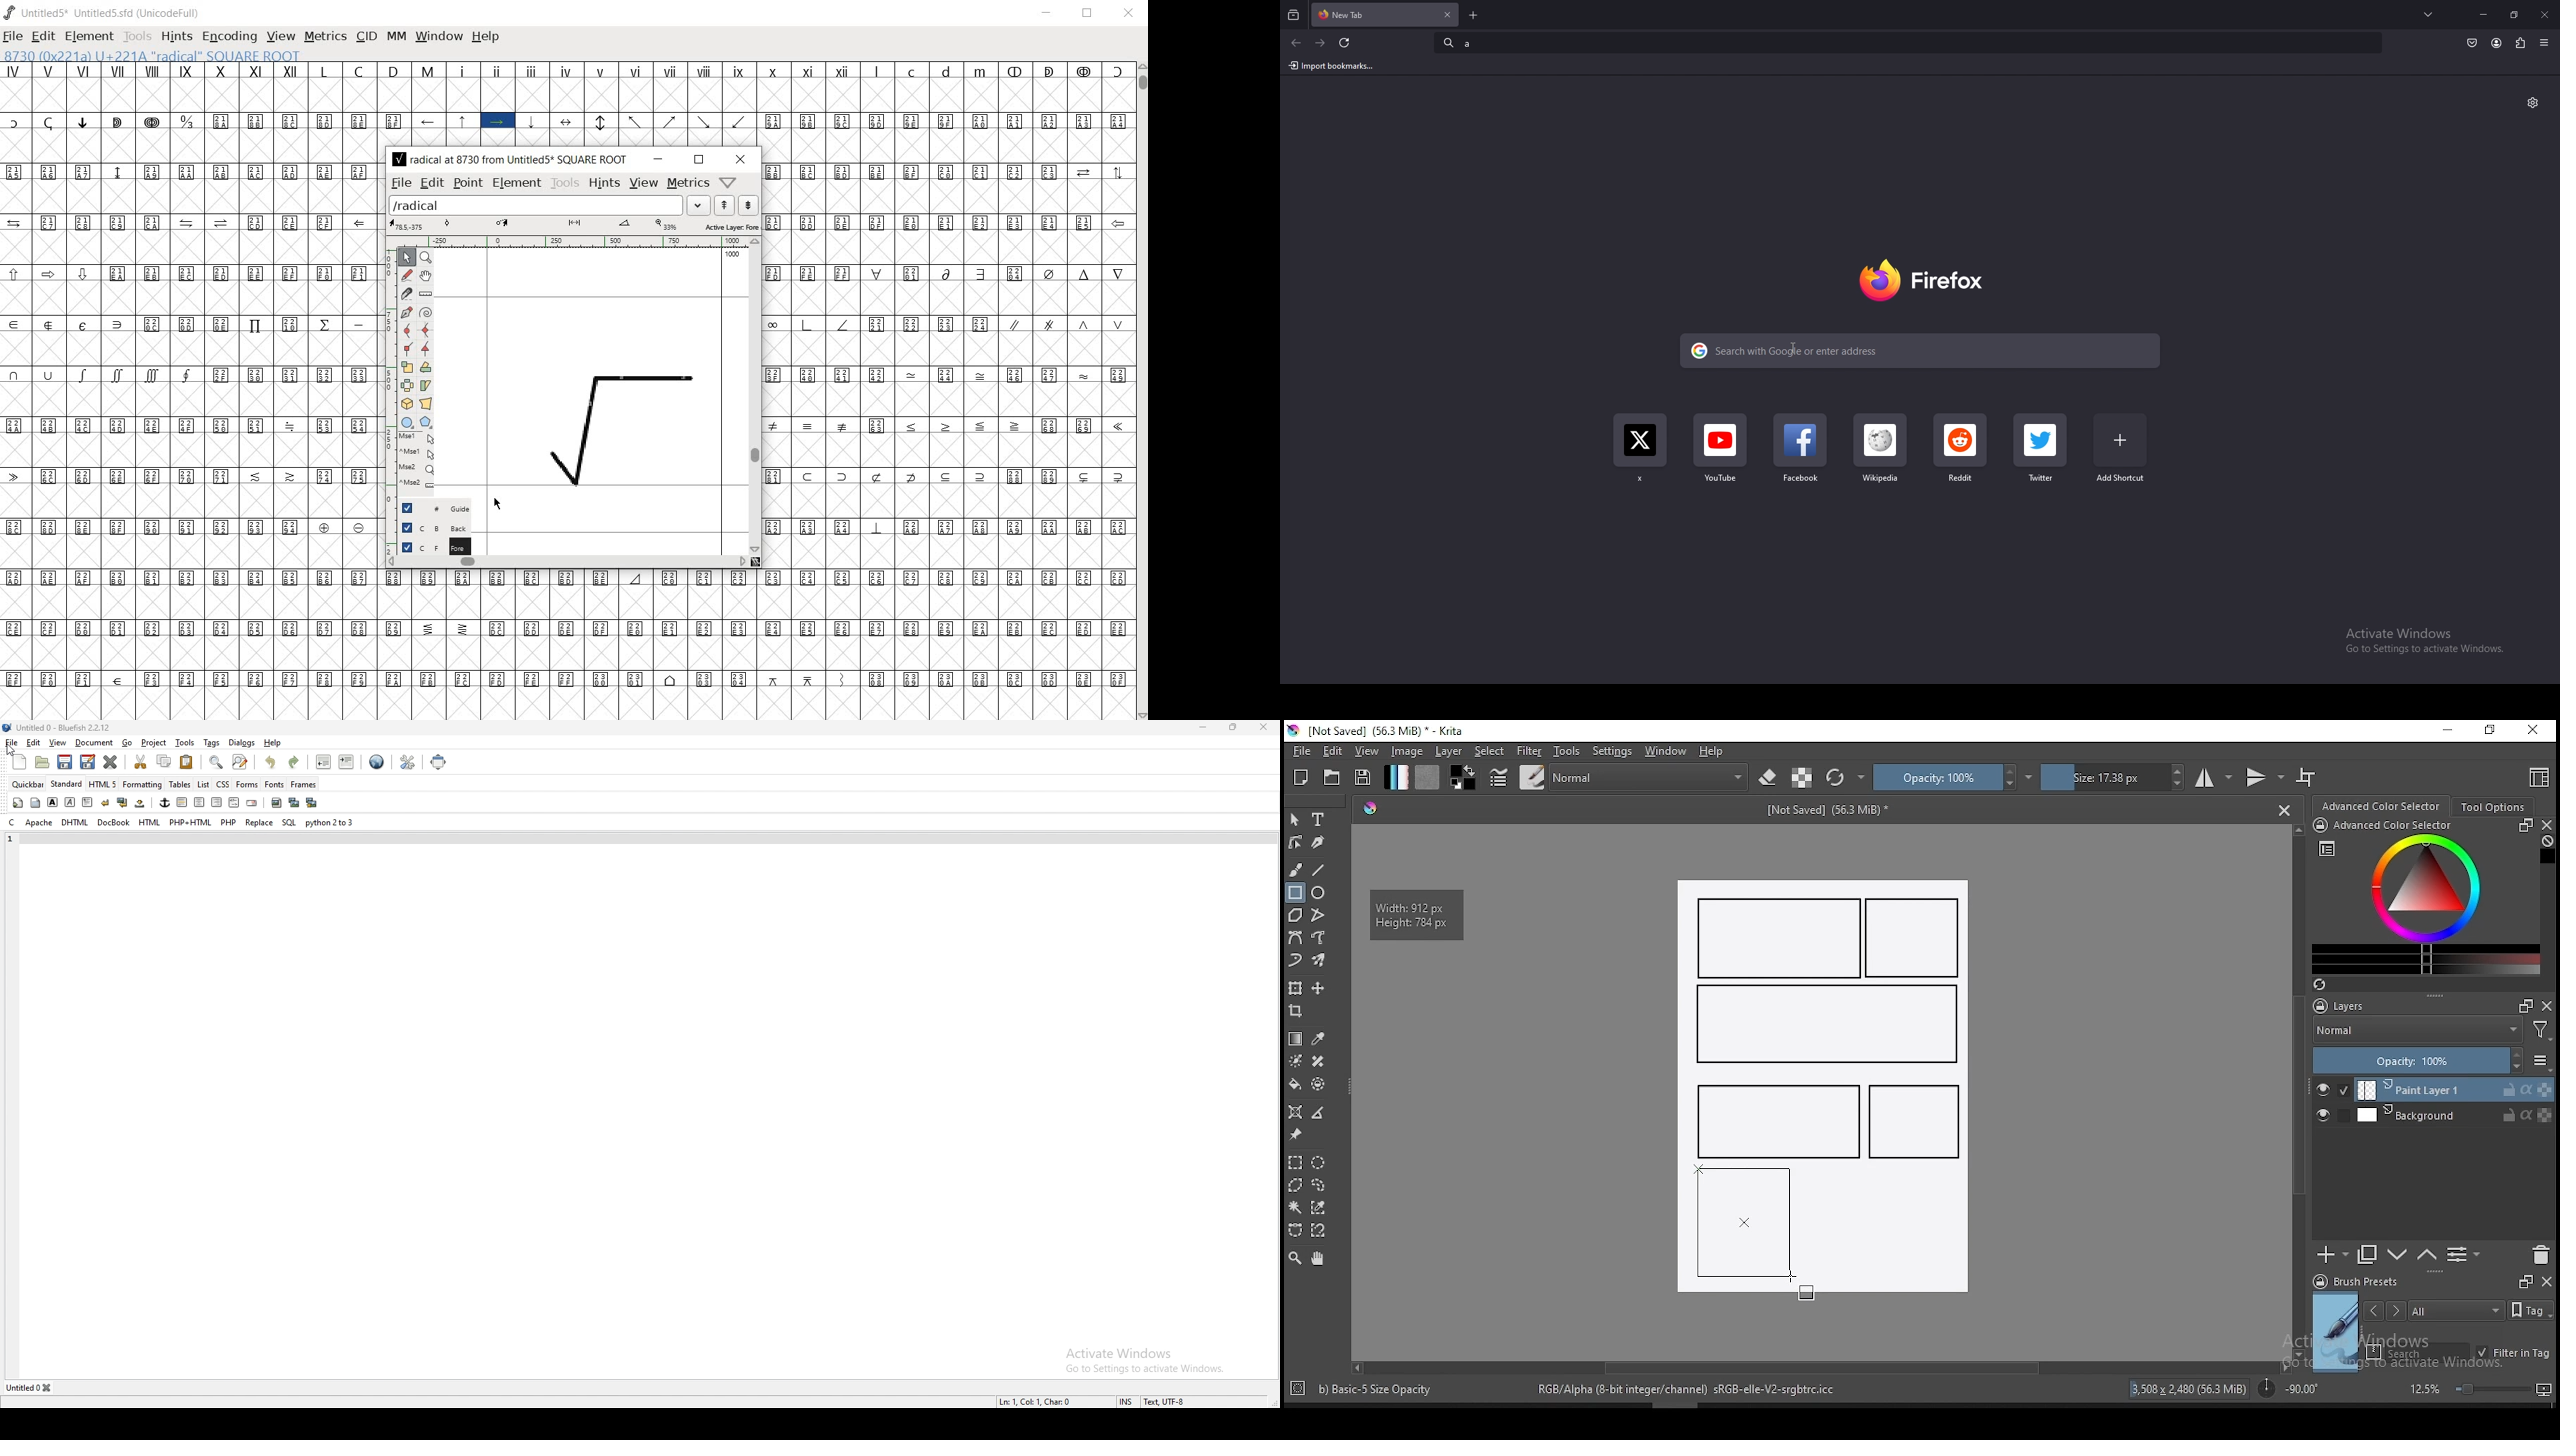  I want to click on minimize, so click(2484, 14).